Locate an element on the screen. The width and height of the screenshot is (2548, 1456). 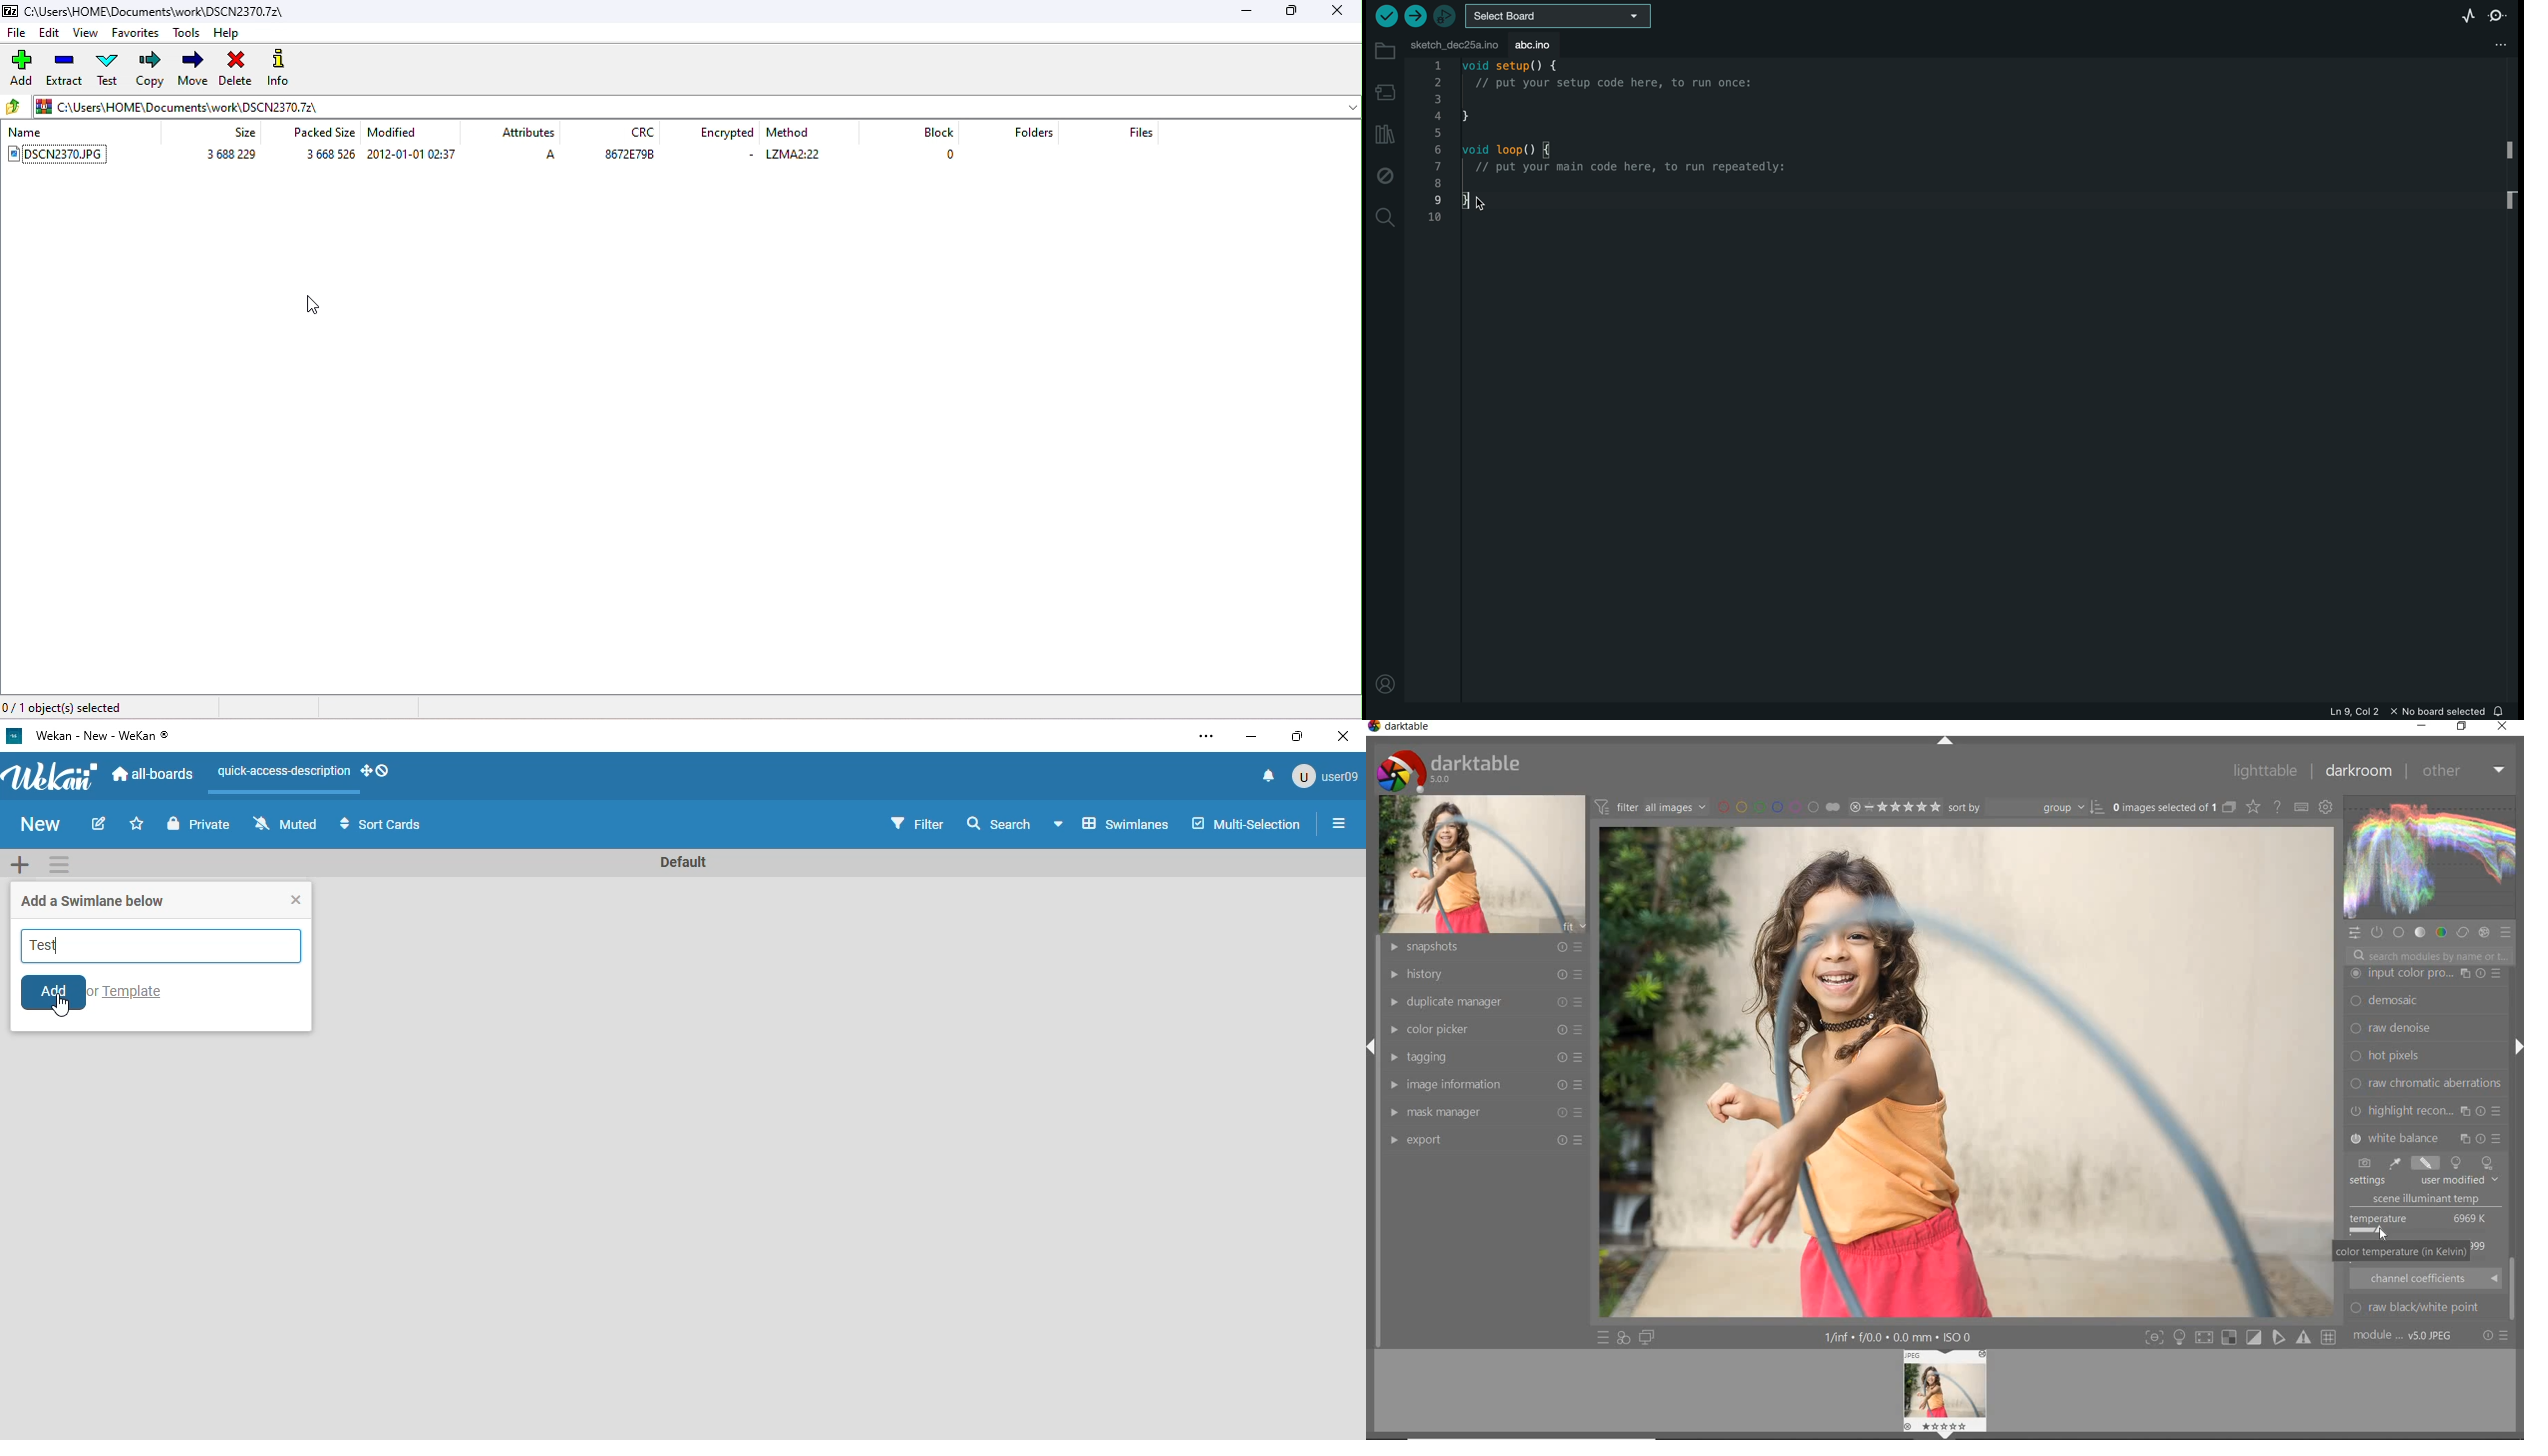
CURSOR POSITION is located at coordinates (2381, 1231).